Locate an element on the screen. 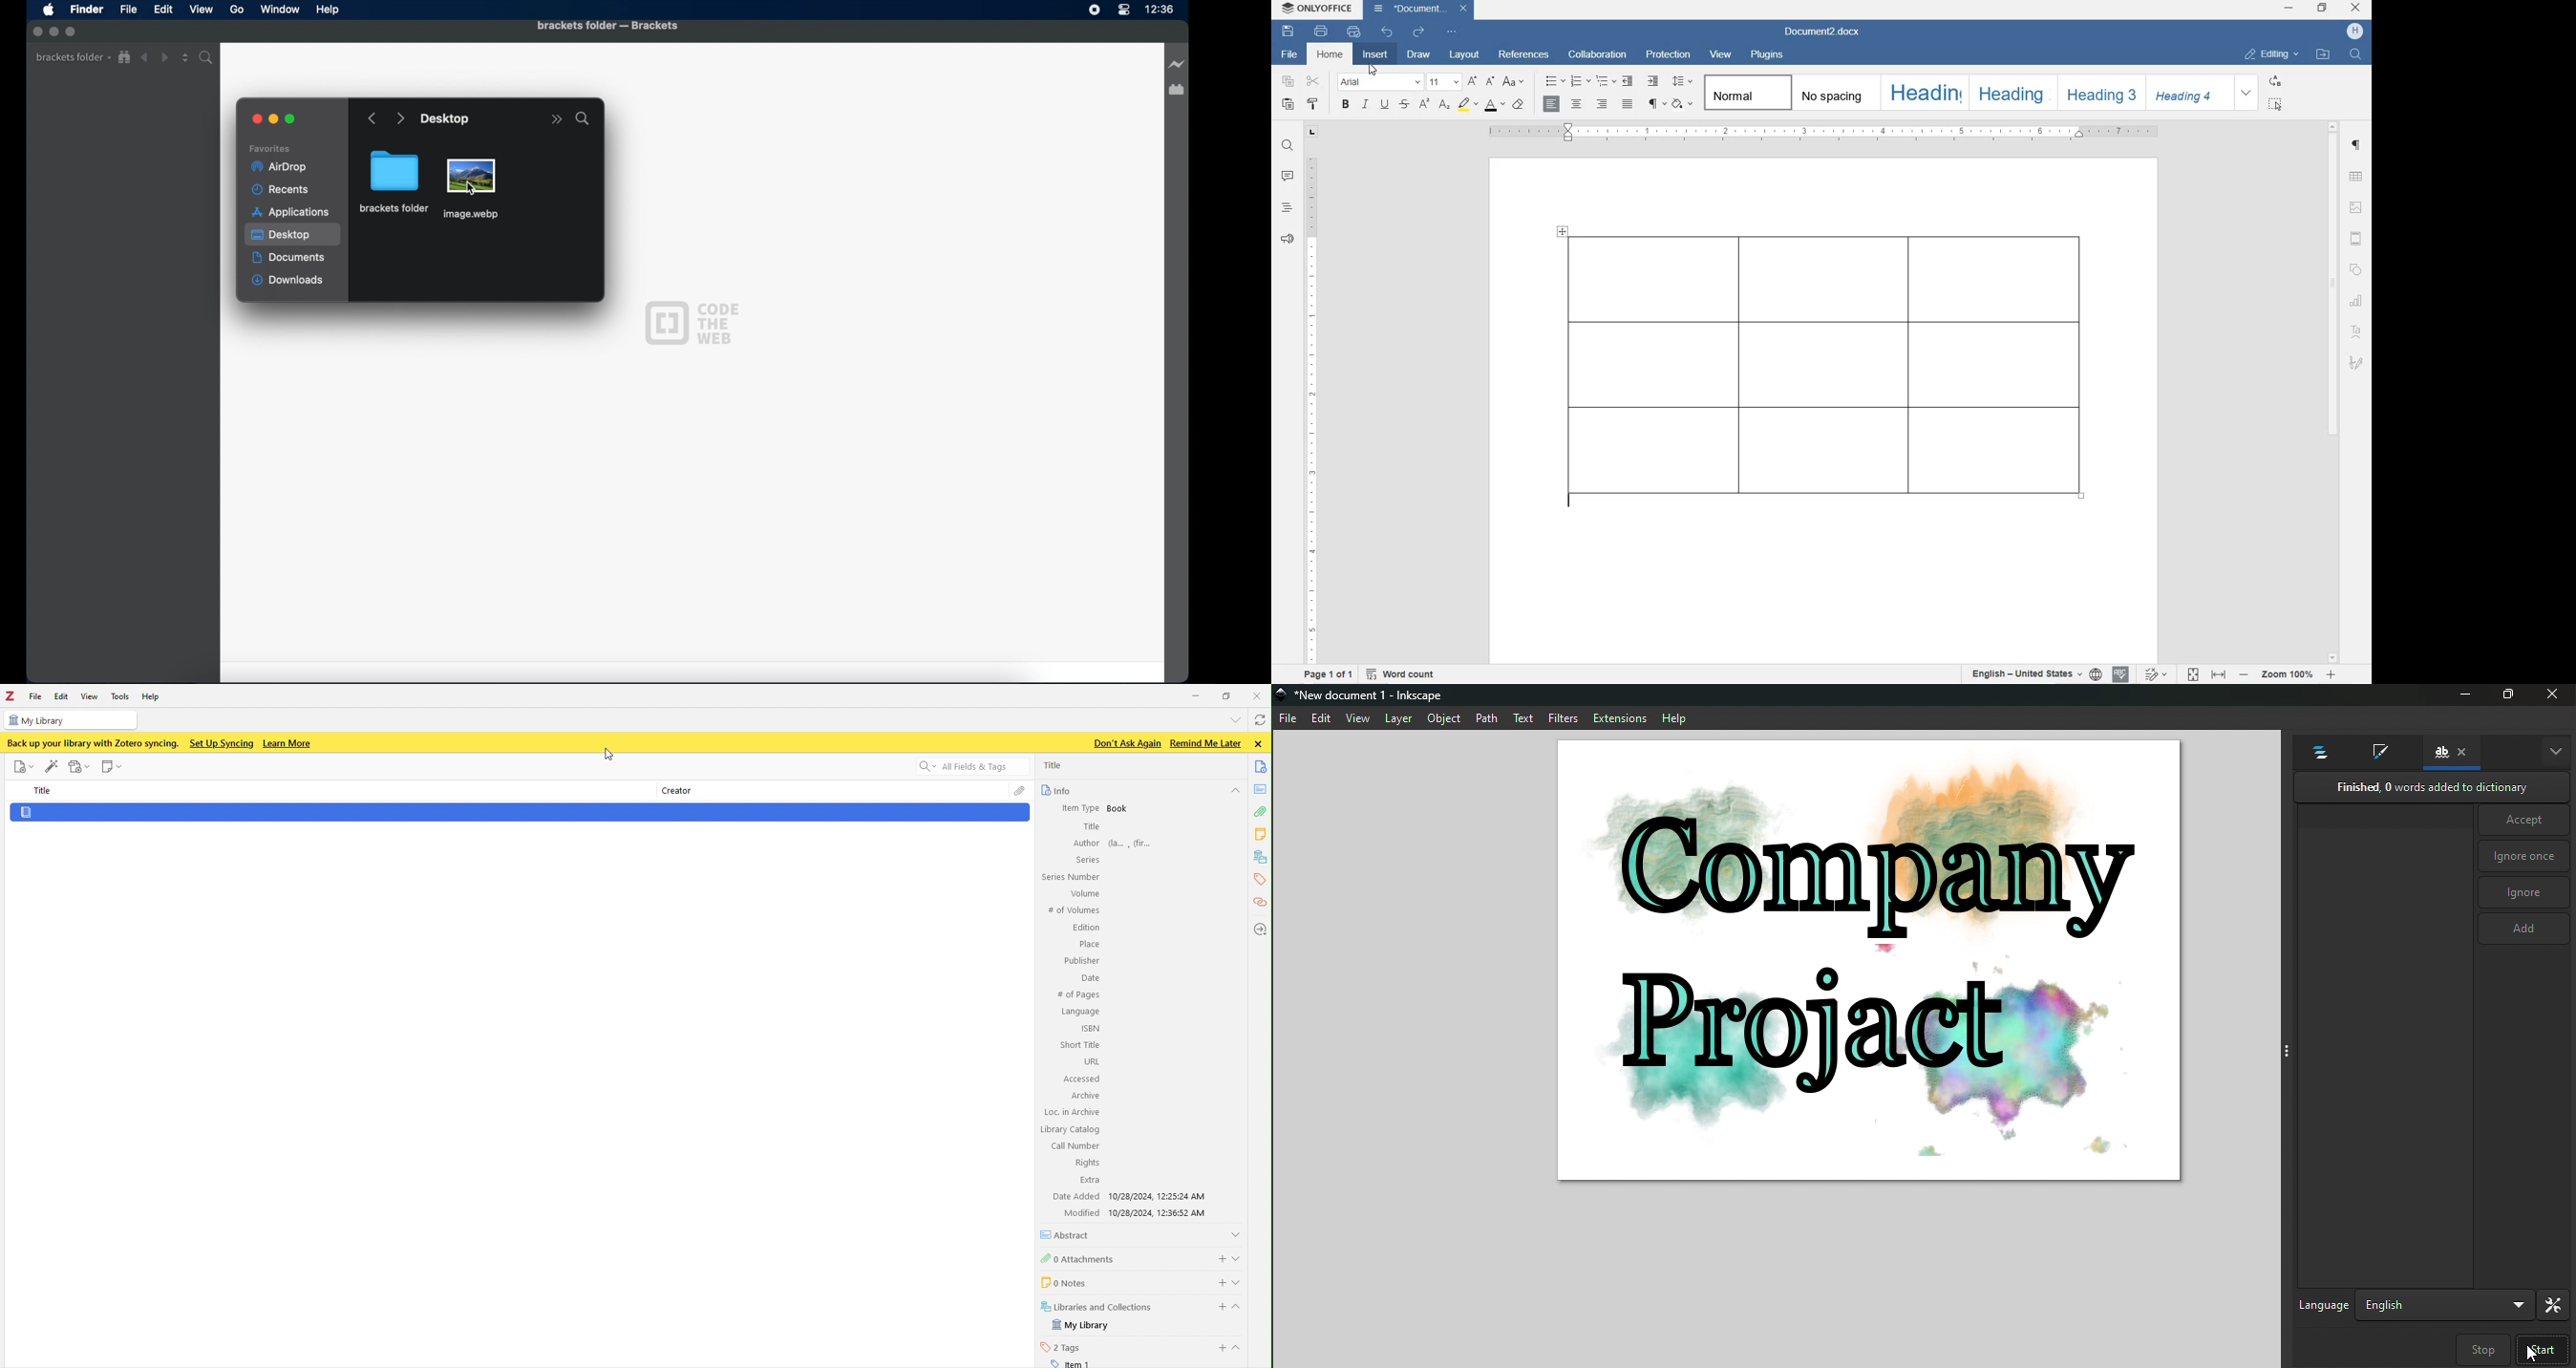 The width and height of the screenshot is (2576, 1372). copy style is located at coordinates (1313, 104).